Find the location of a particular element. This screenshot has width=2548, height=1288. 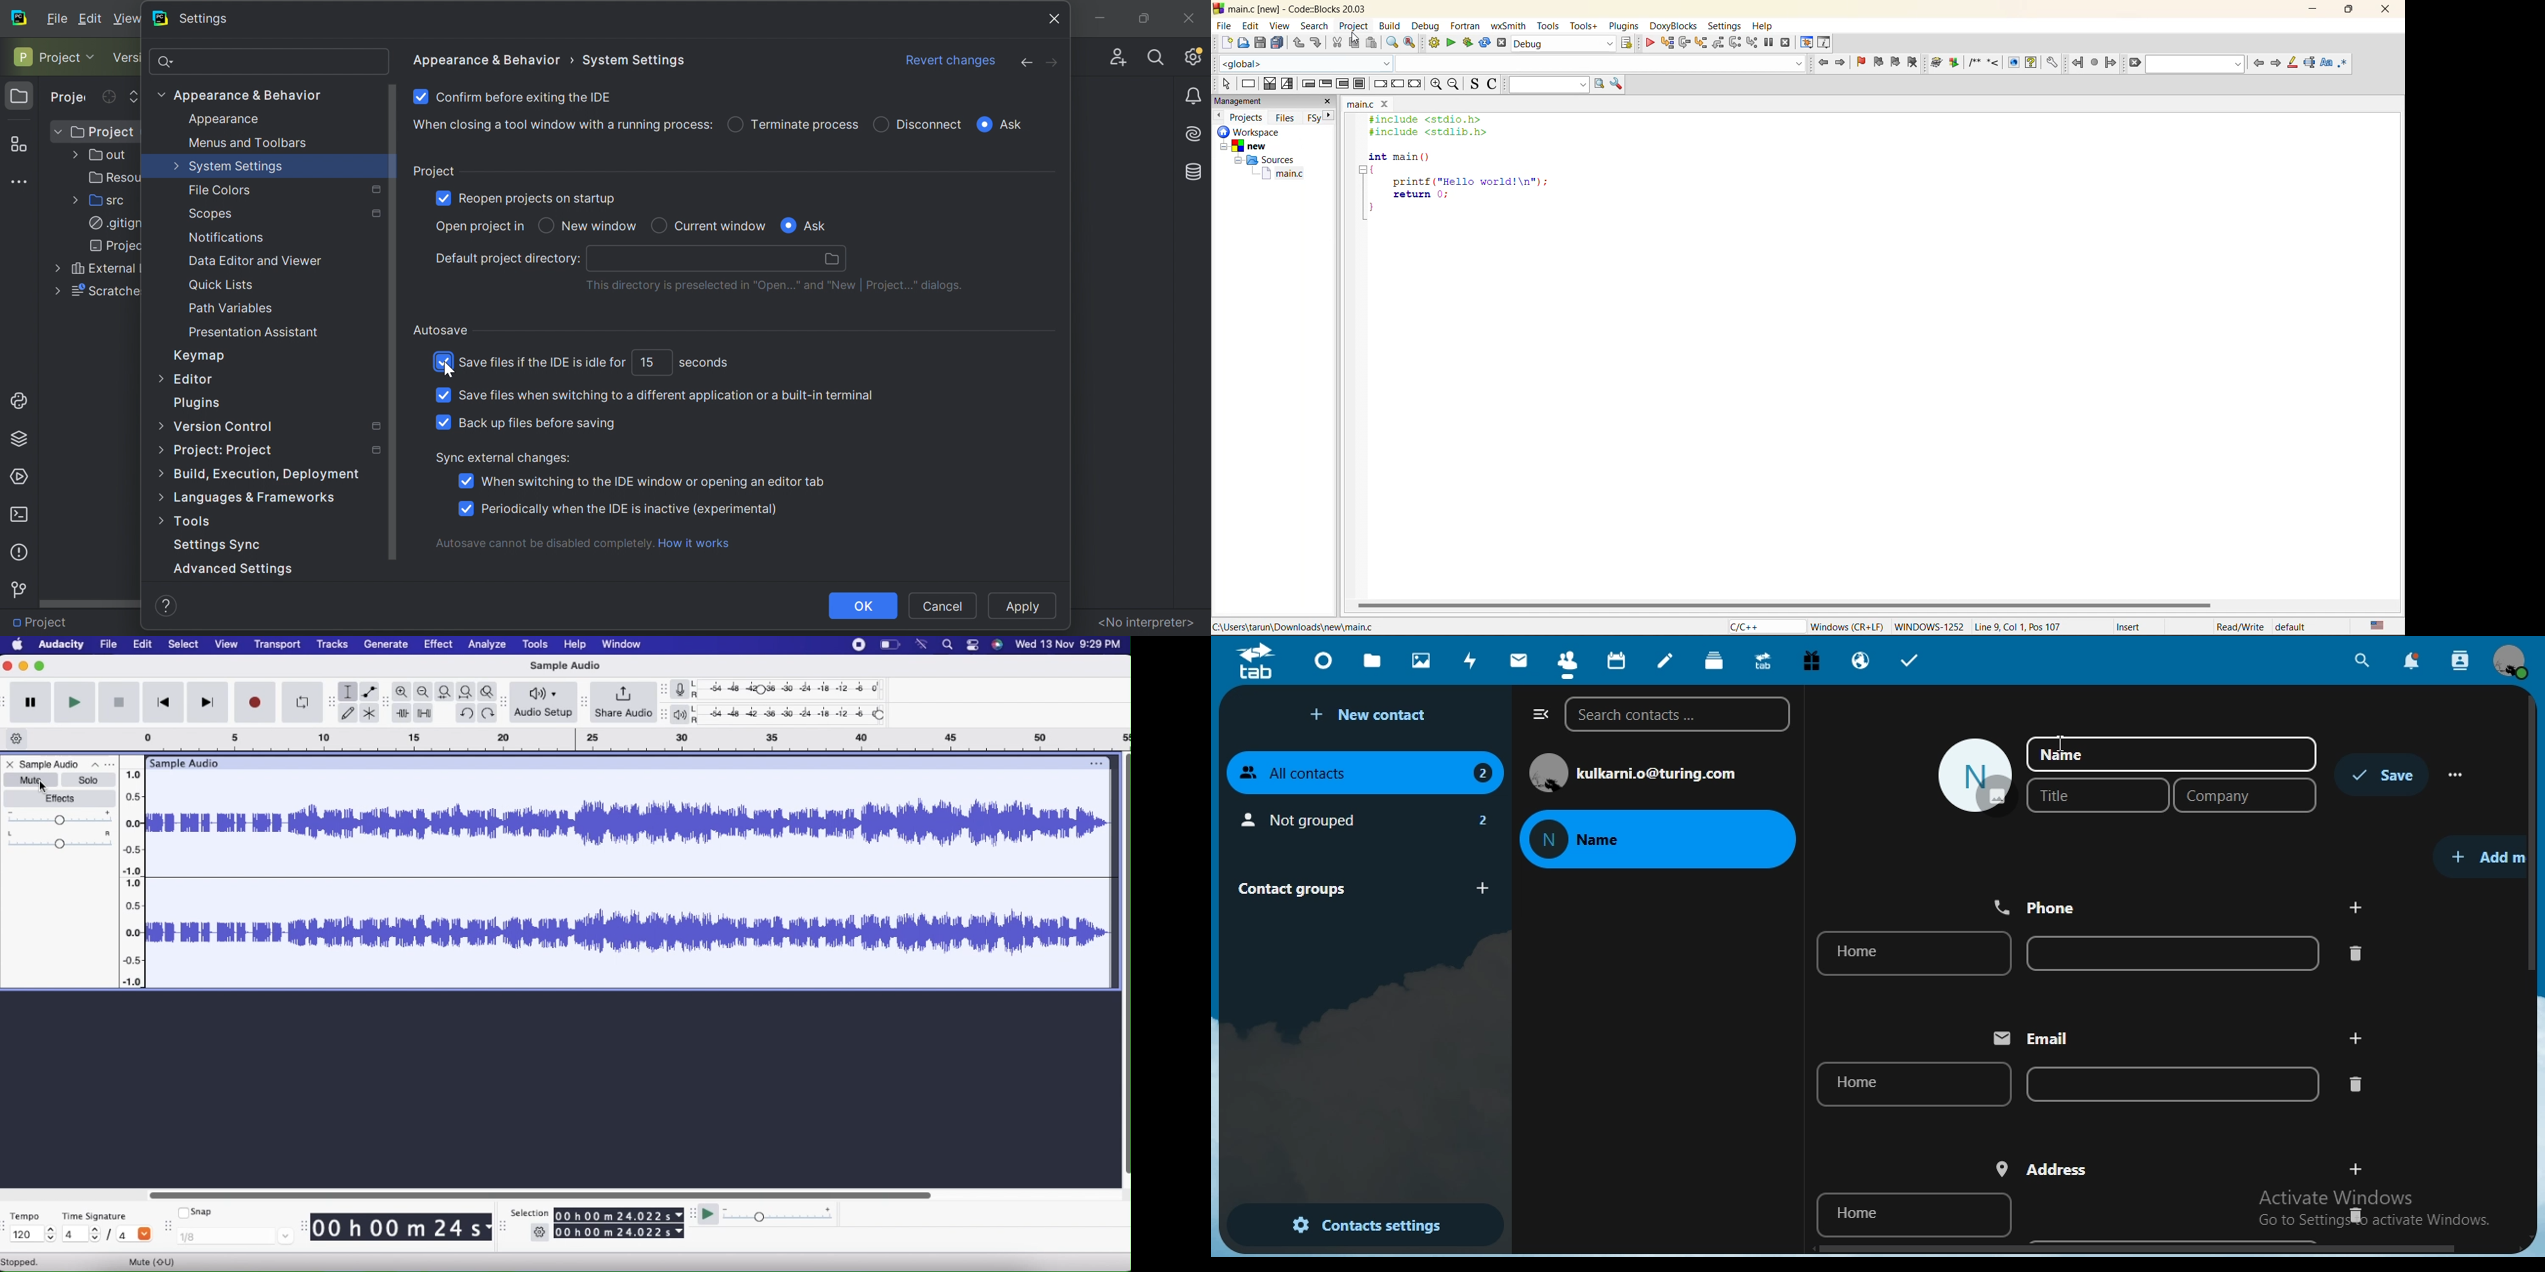

continue instruction  is located at coordinates (1398, 85).